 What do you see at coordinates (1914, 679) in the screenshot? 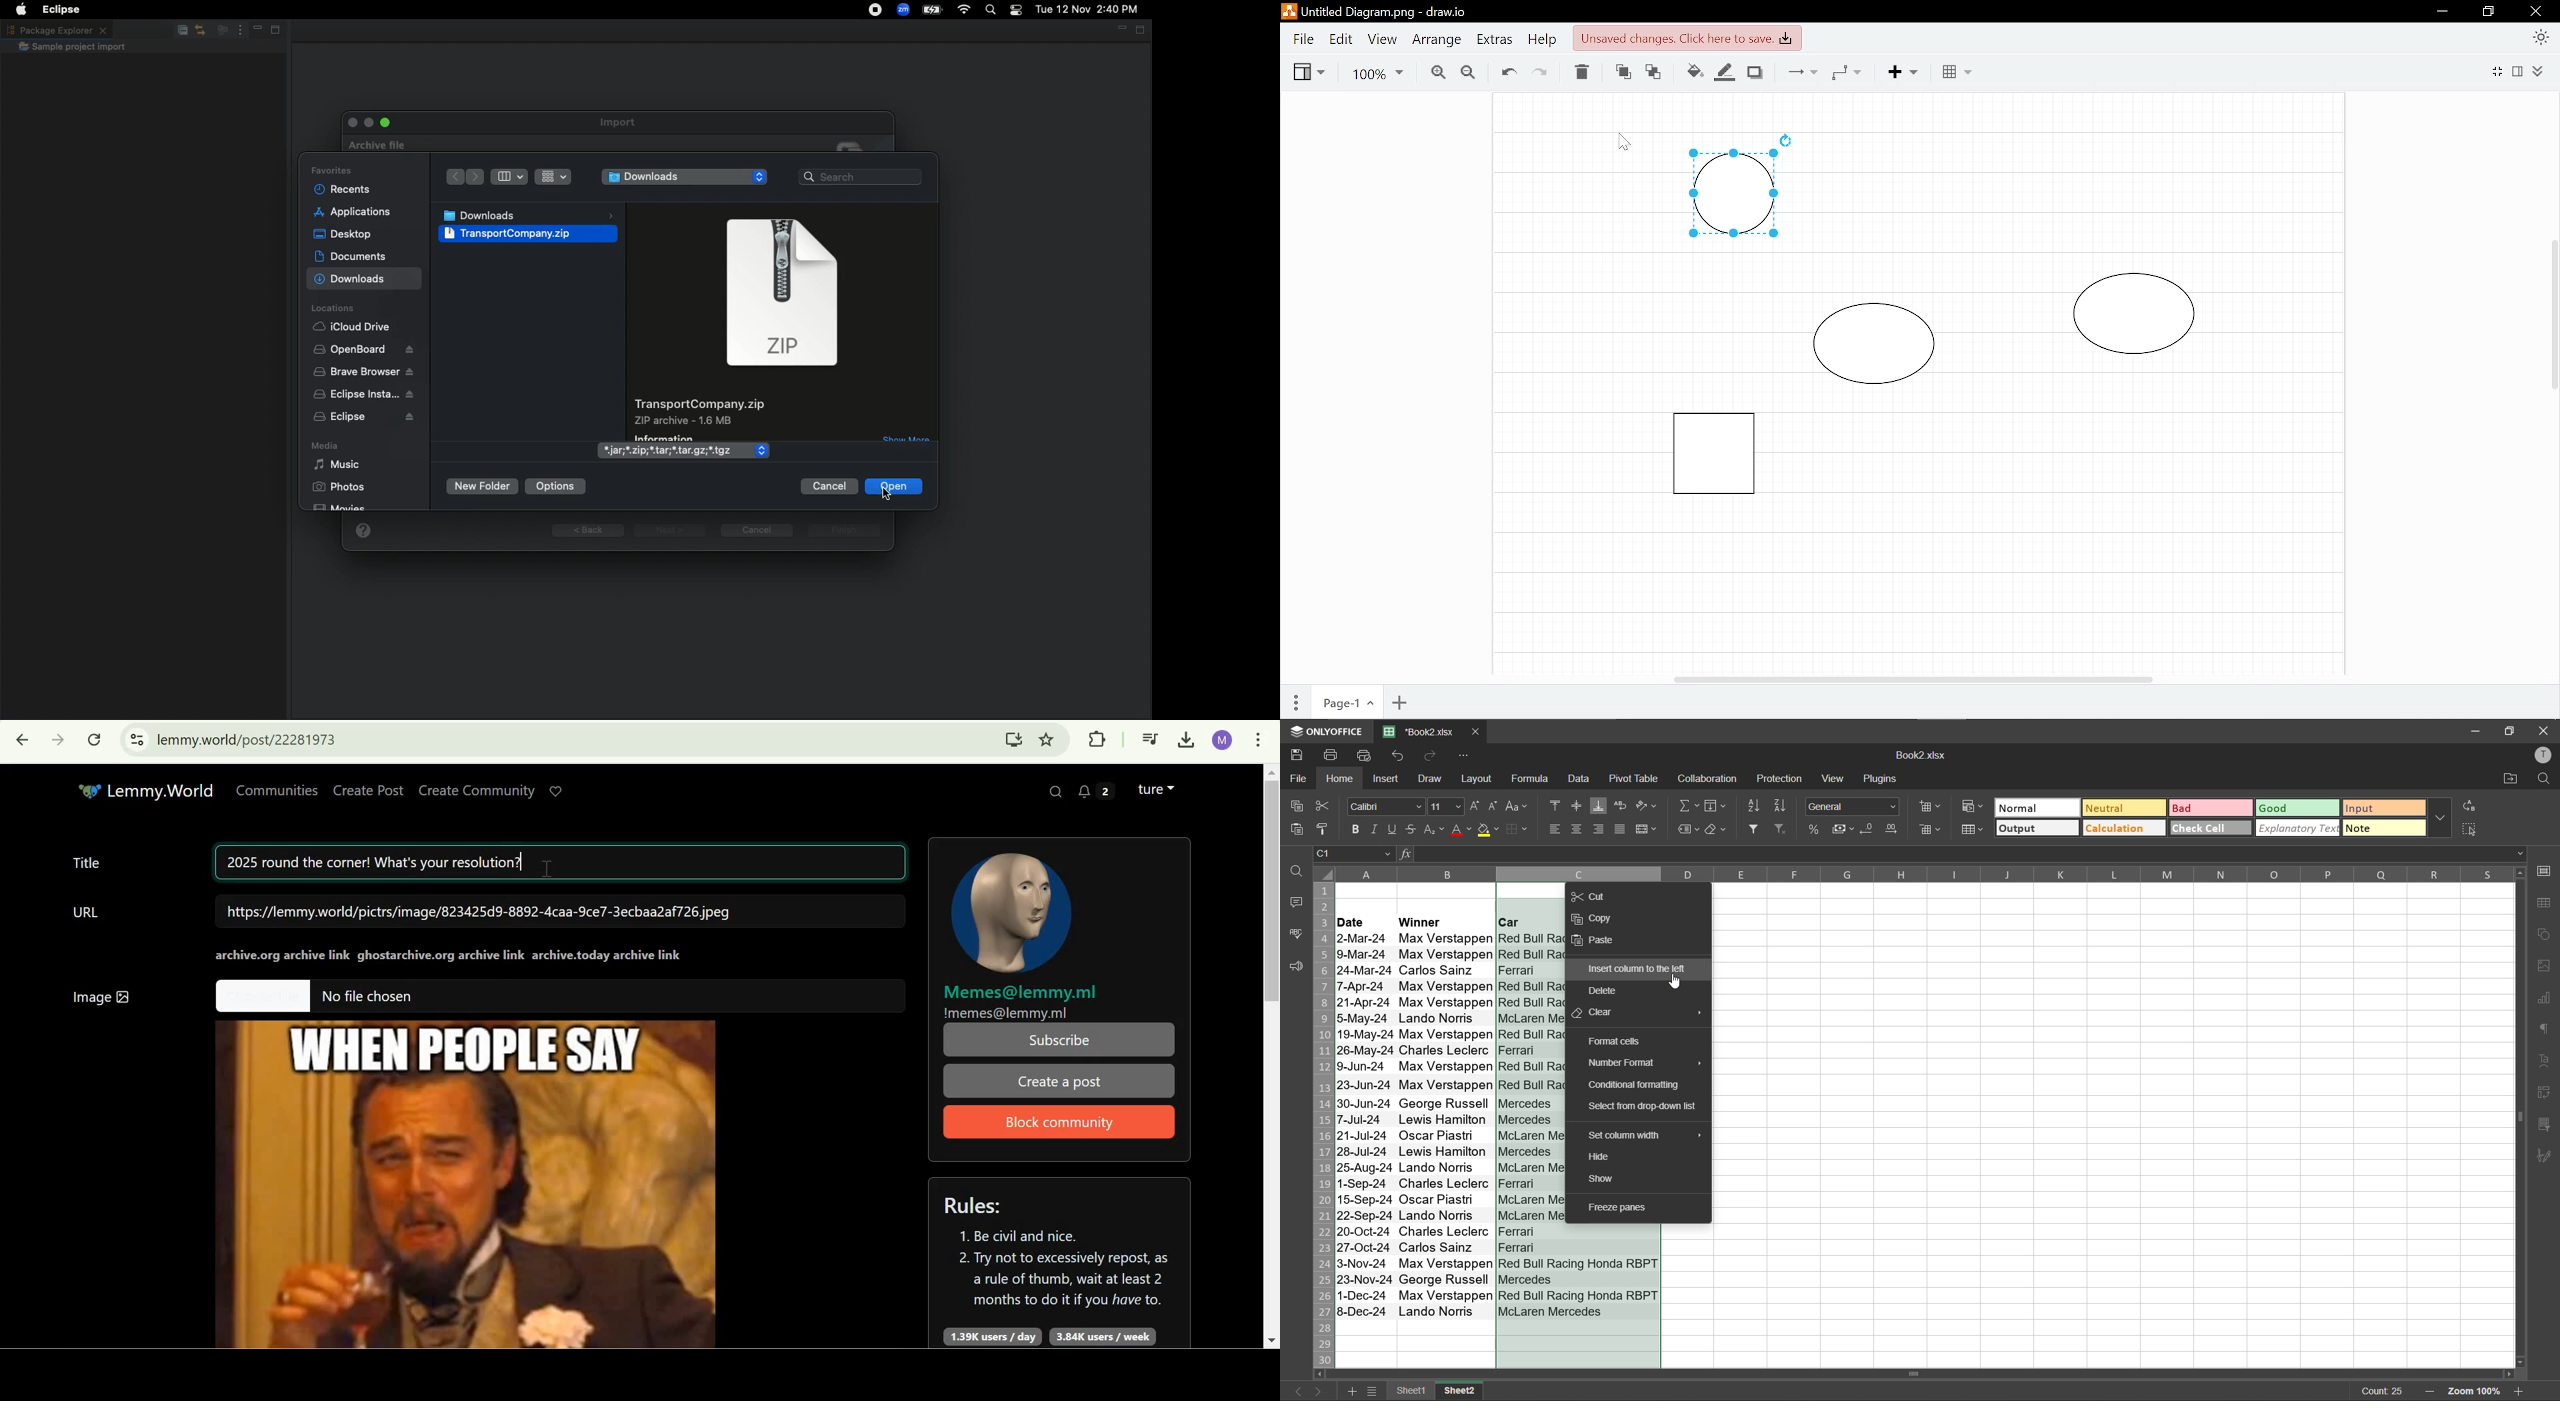
I see `Horizontal scrollbar` at bounding box center [1914, 679].